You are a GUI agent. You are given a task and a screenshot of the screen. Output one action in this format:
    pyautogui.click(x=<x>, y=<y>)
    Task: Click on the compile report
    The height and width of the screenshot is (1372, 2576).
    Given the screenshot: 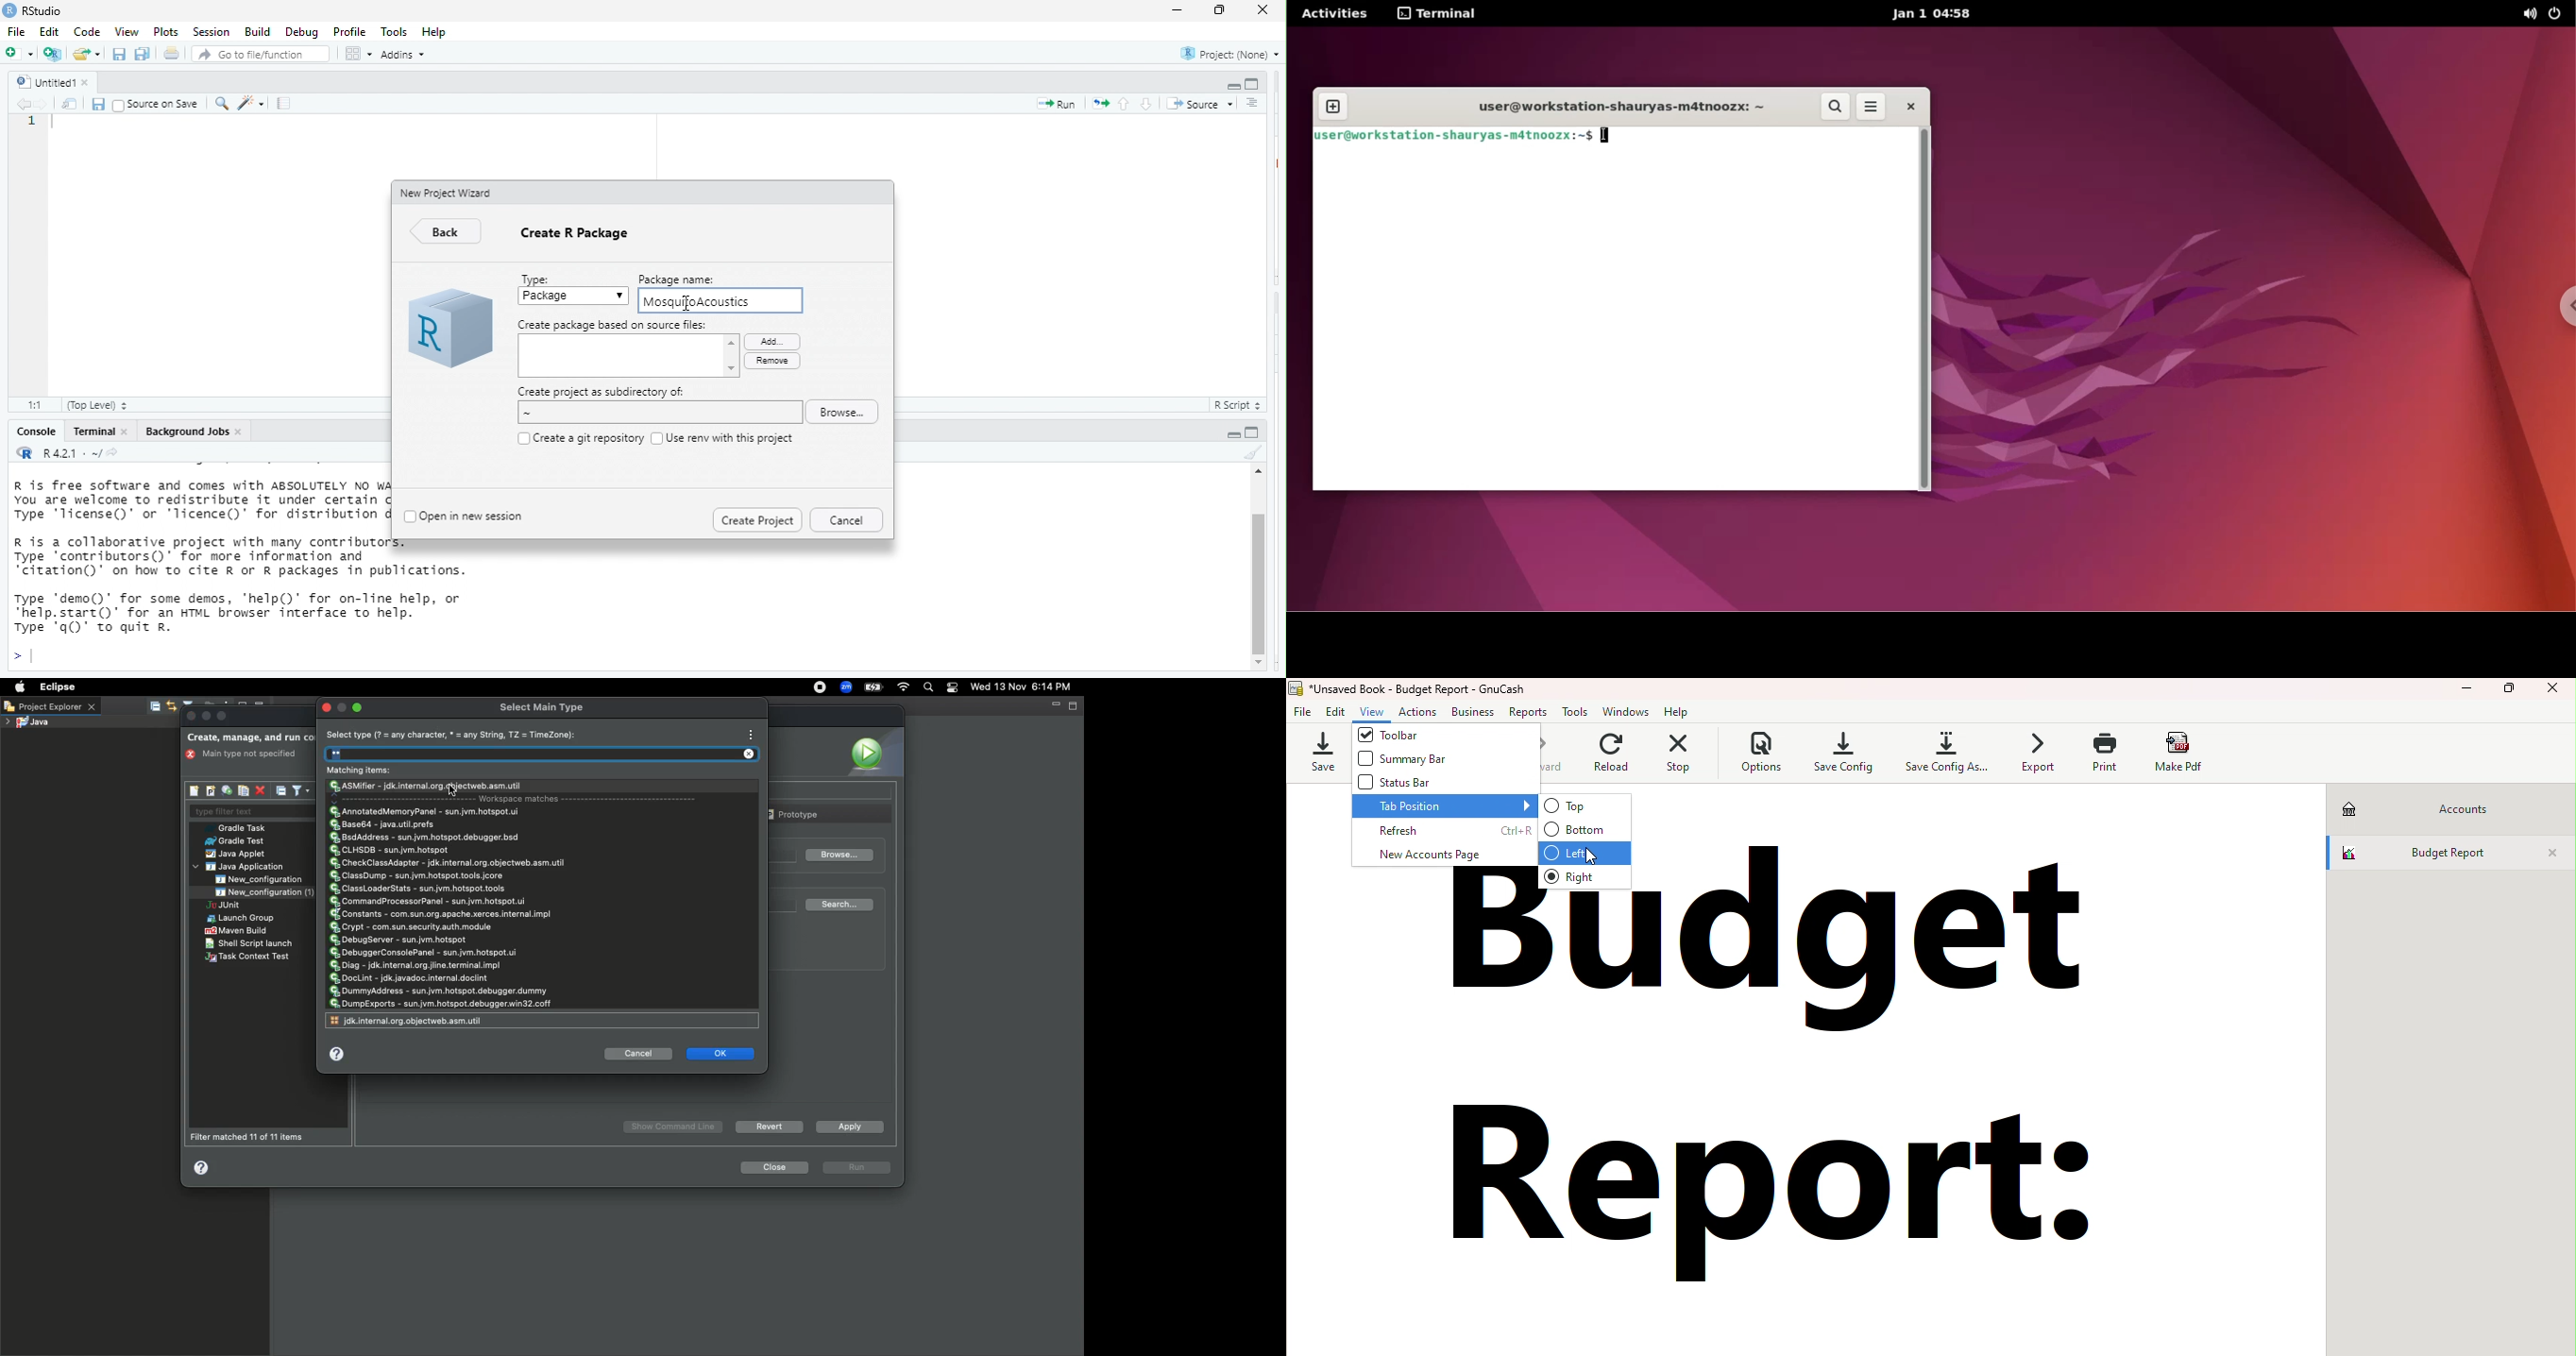 What is the action you would take?
    pyautogui.click(x=286, y=105)
    